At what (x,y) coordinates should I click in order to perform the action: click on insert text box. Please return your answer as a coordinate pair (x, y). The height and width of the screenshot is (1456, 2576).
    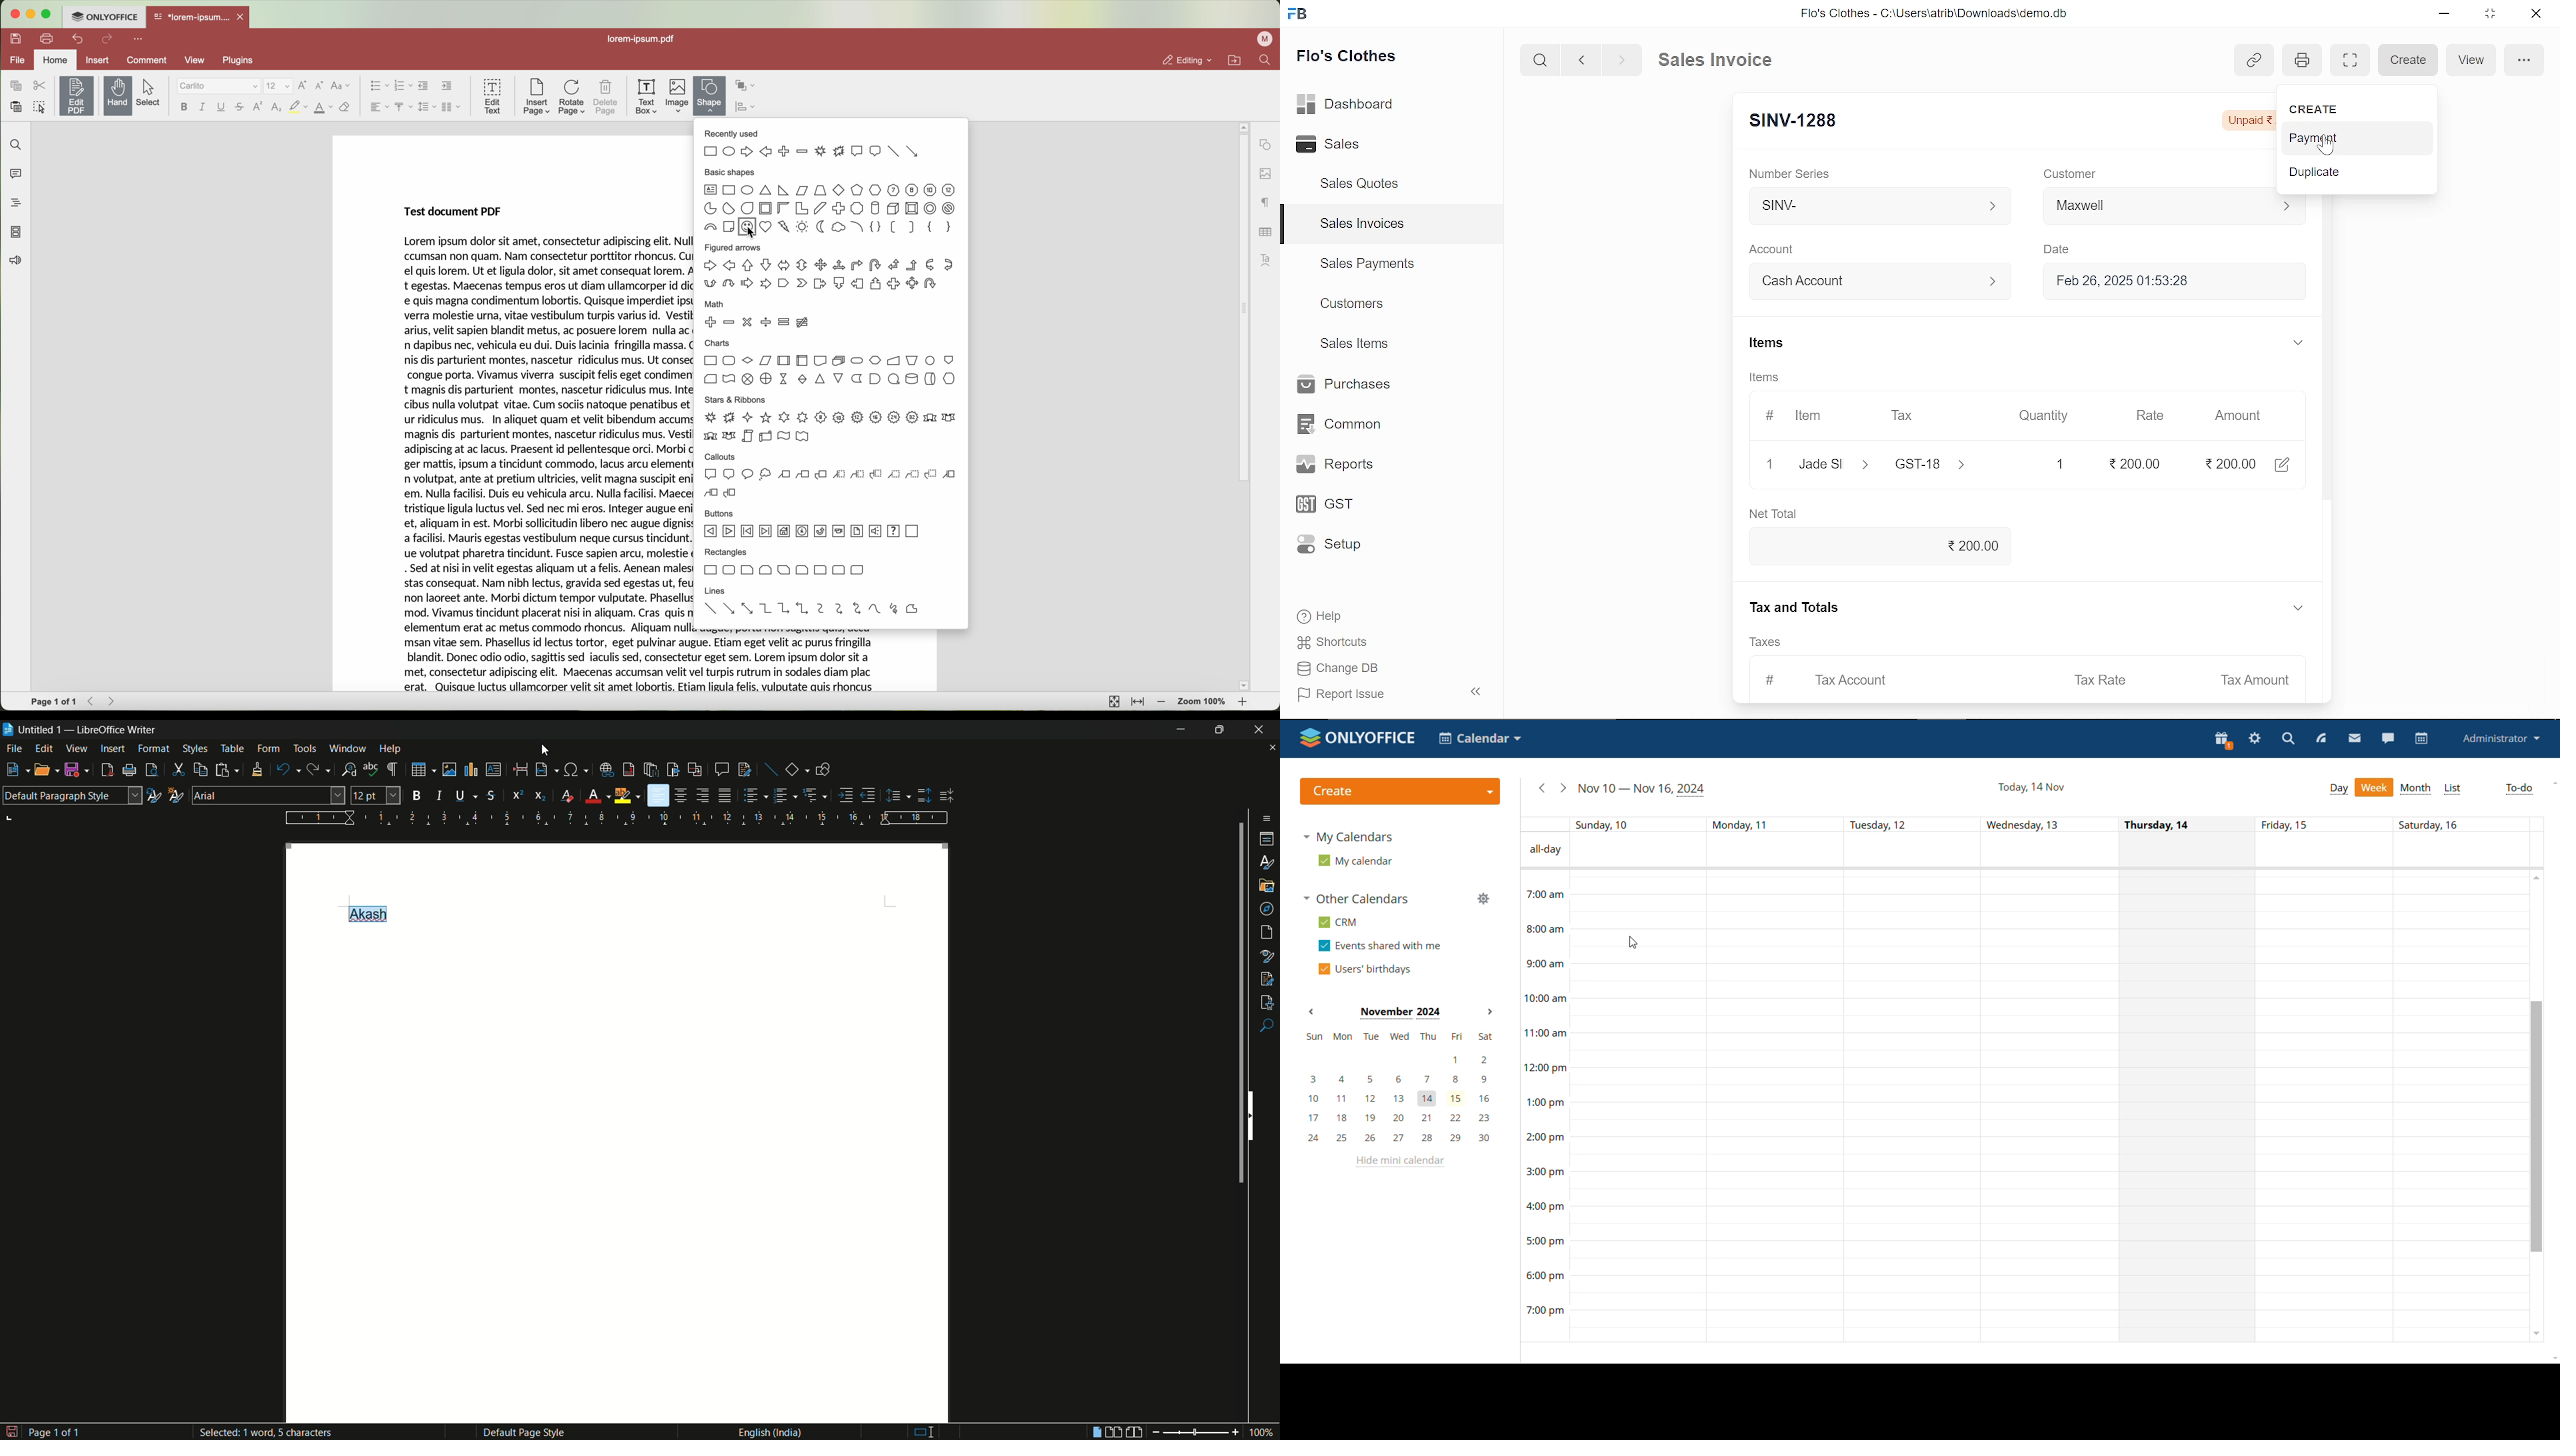
    Looking at the image, I should click on (493, 769).